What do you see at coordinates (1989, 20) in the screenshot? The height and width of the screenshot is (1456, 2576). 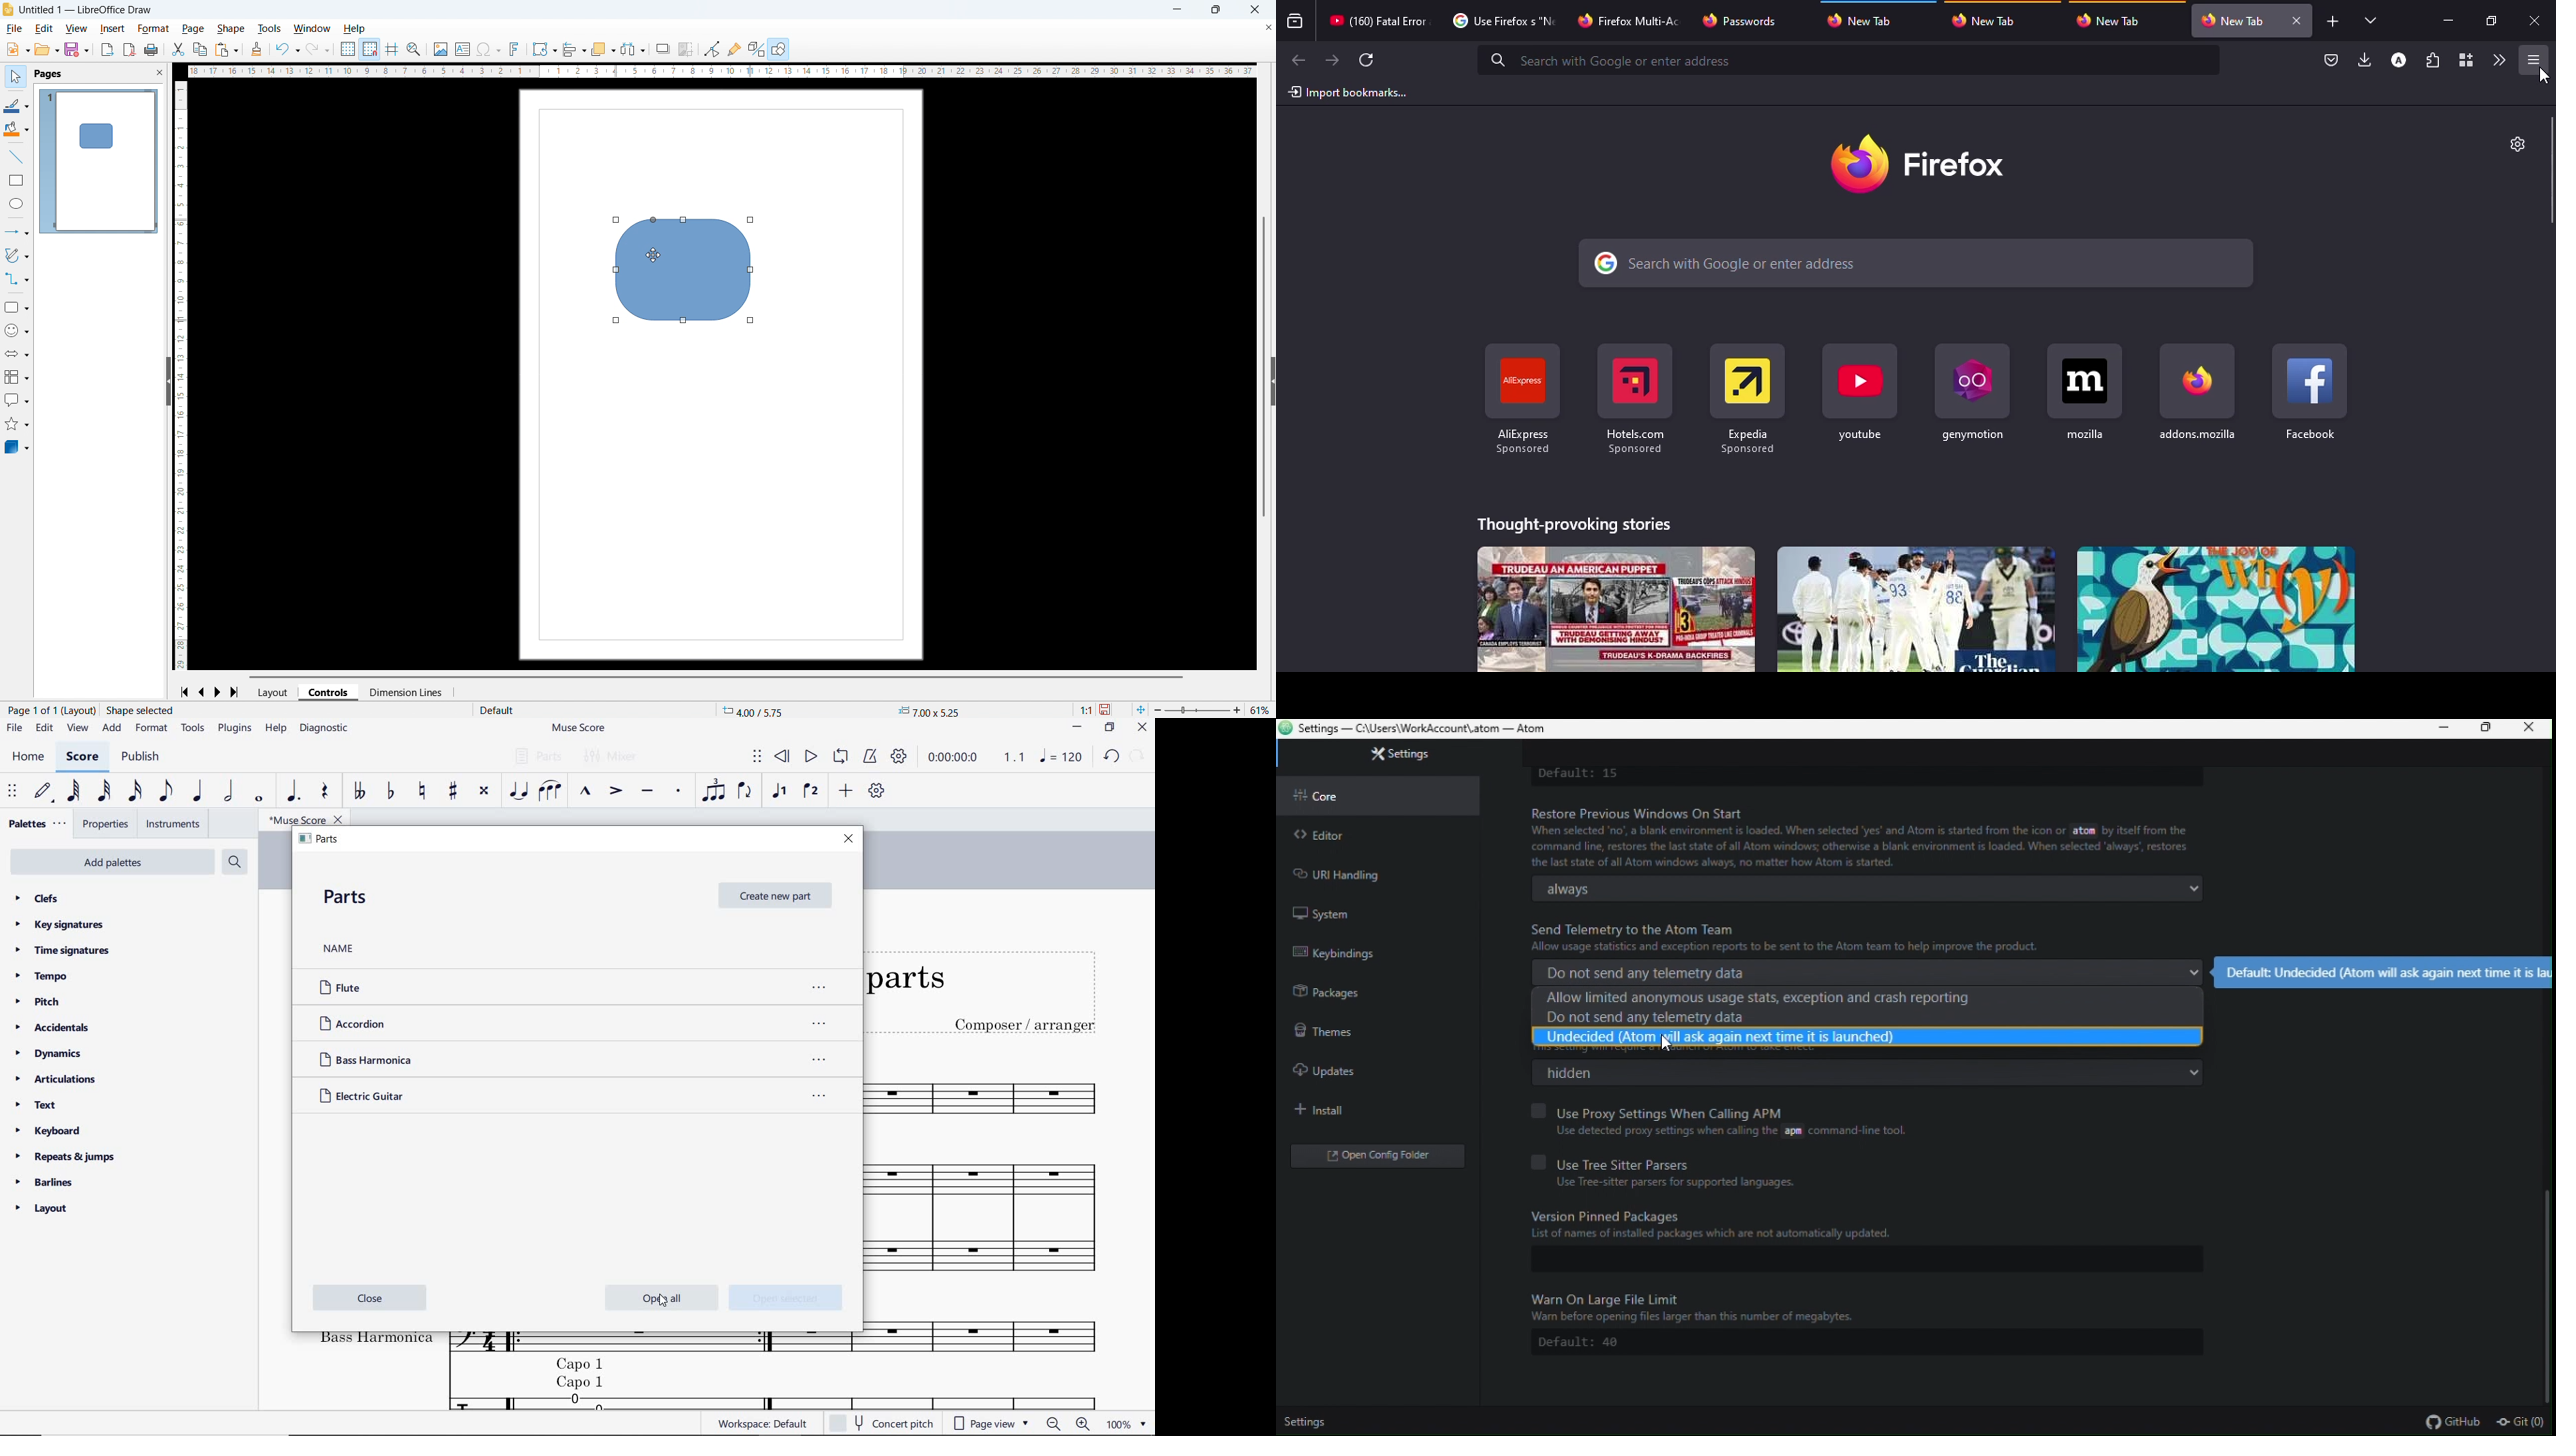 I see `tab` at bounding box center [1989, 20].